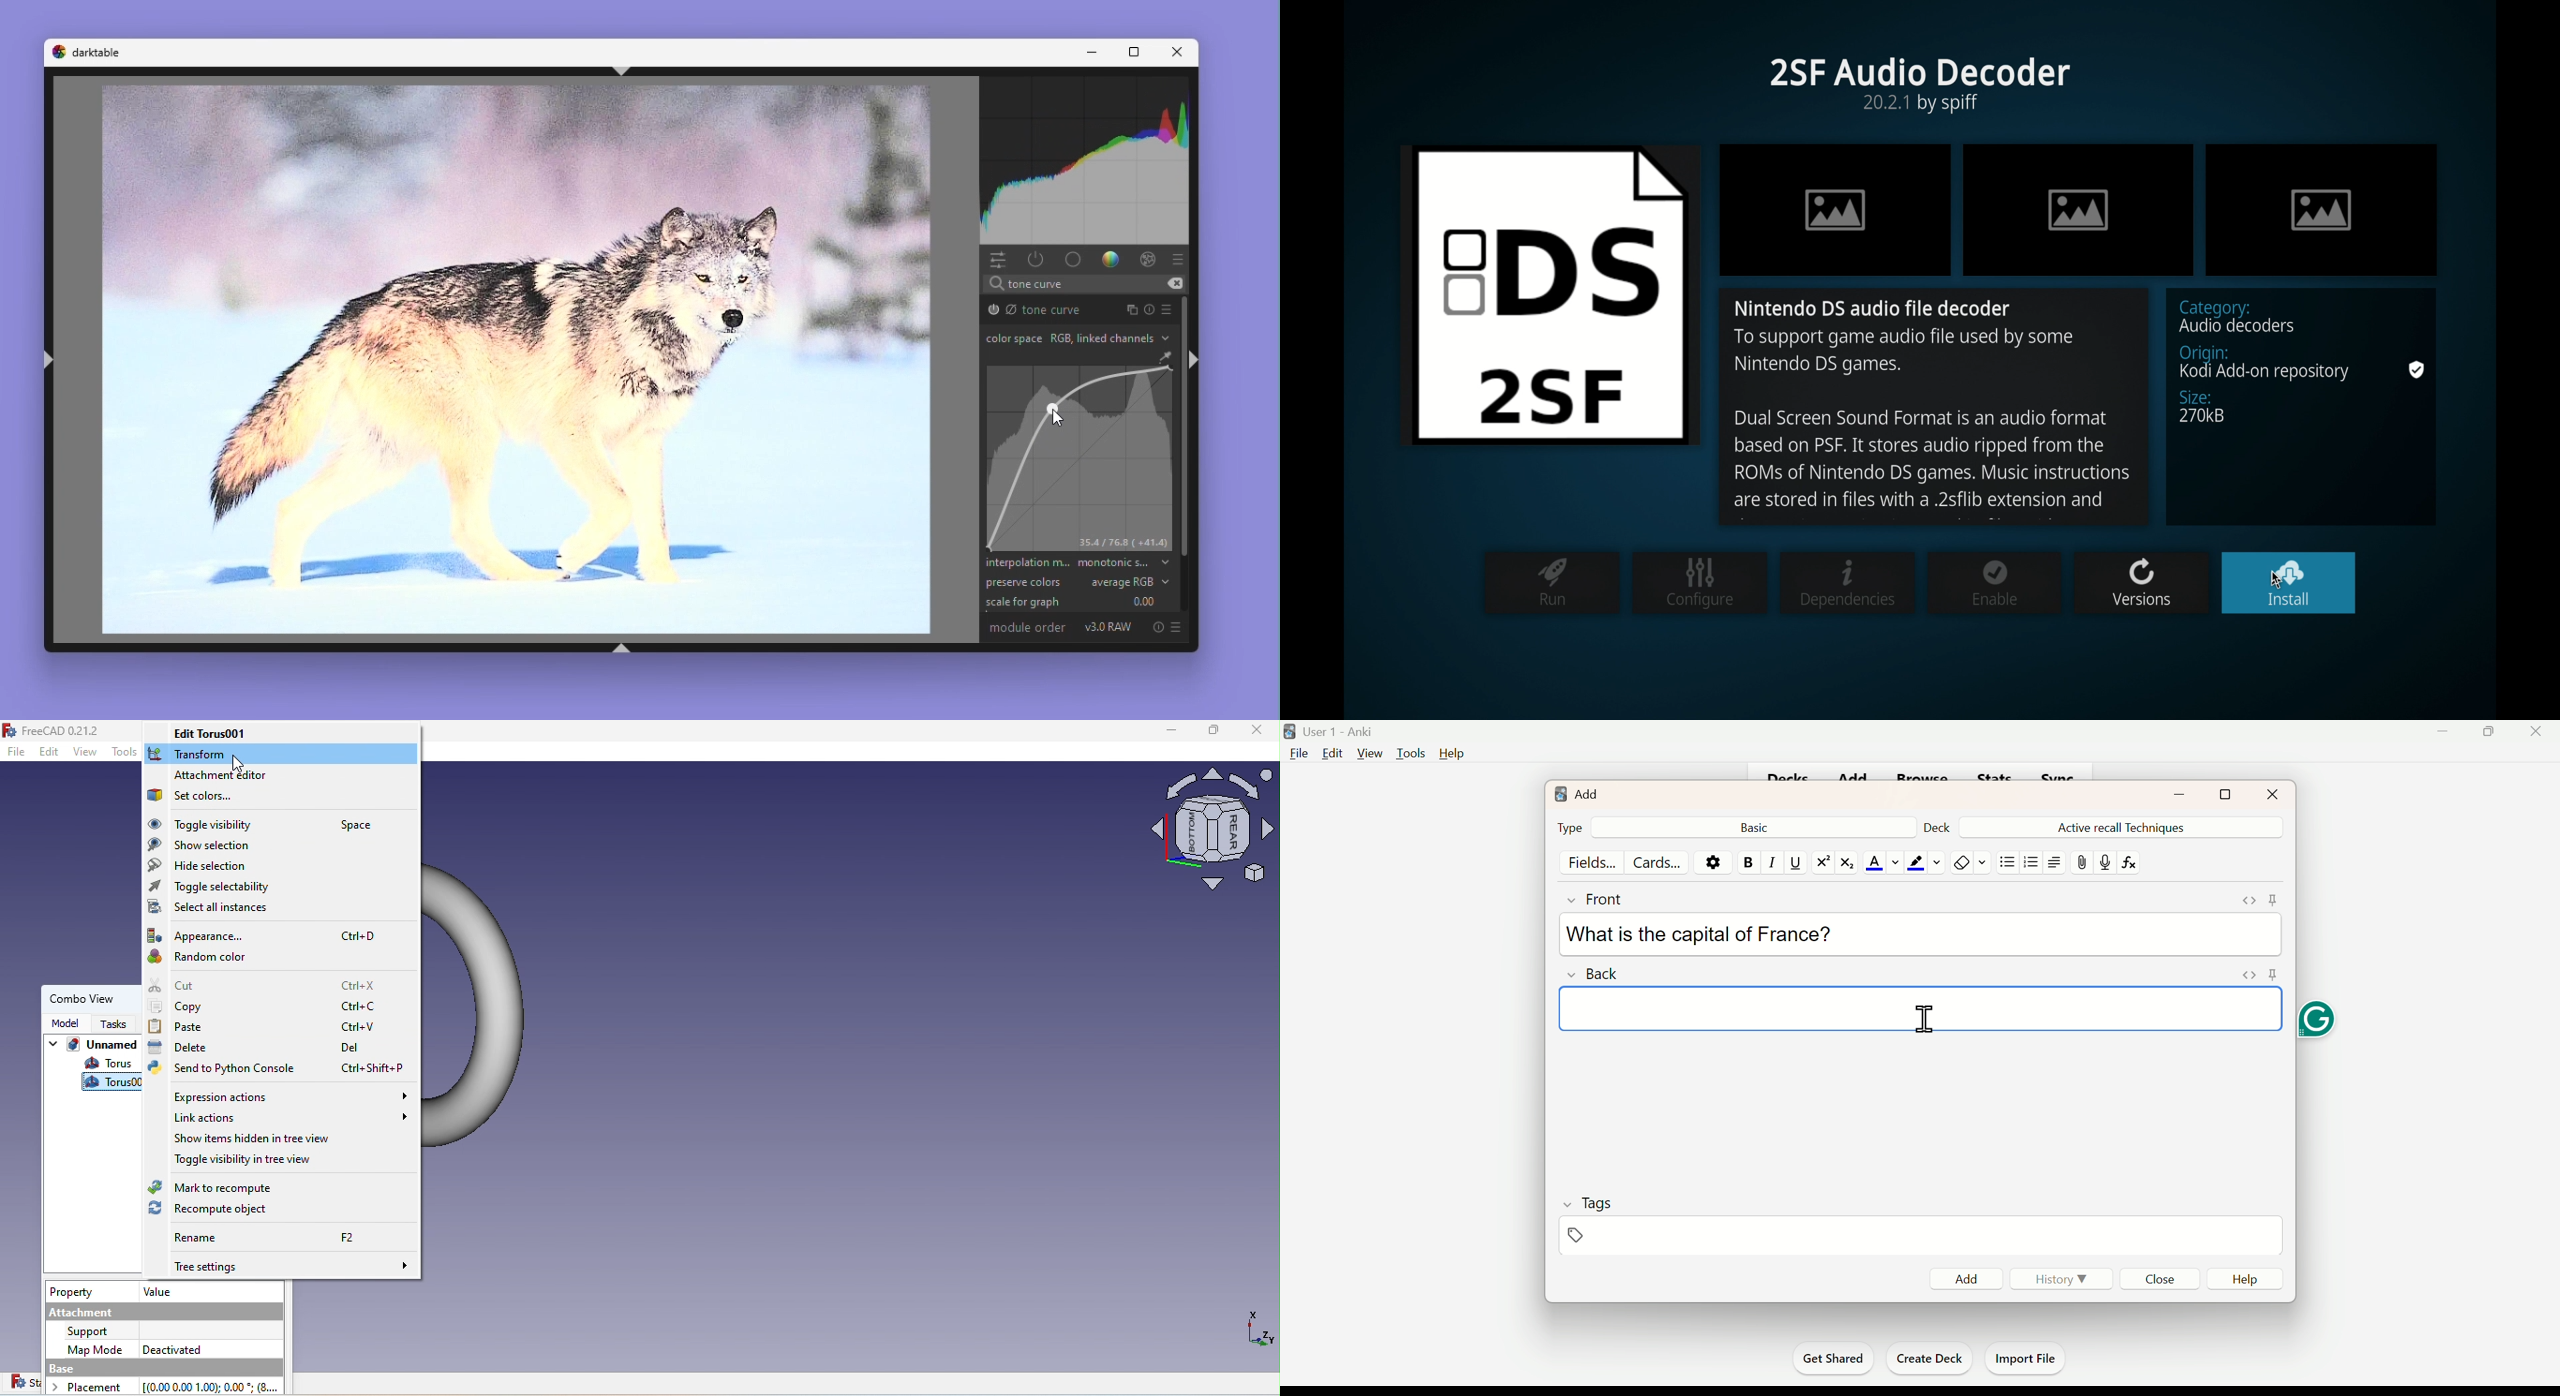 This screenshot has height=1400, width=2576. I want to click on Unorganised List, so click(2008, 861).